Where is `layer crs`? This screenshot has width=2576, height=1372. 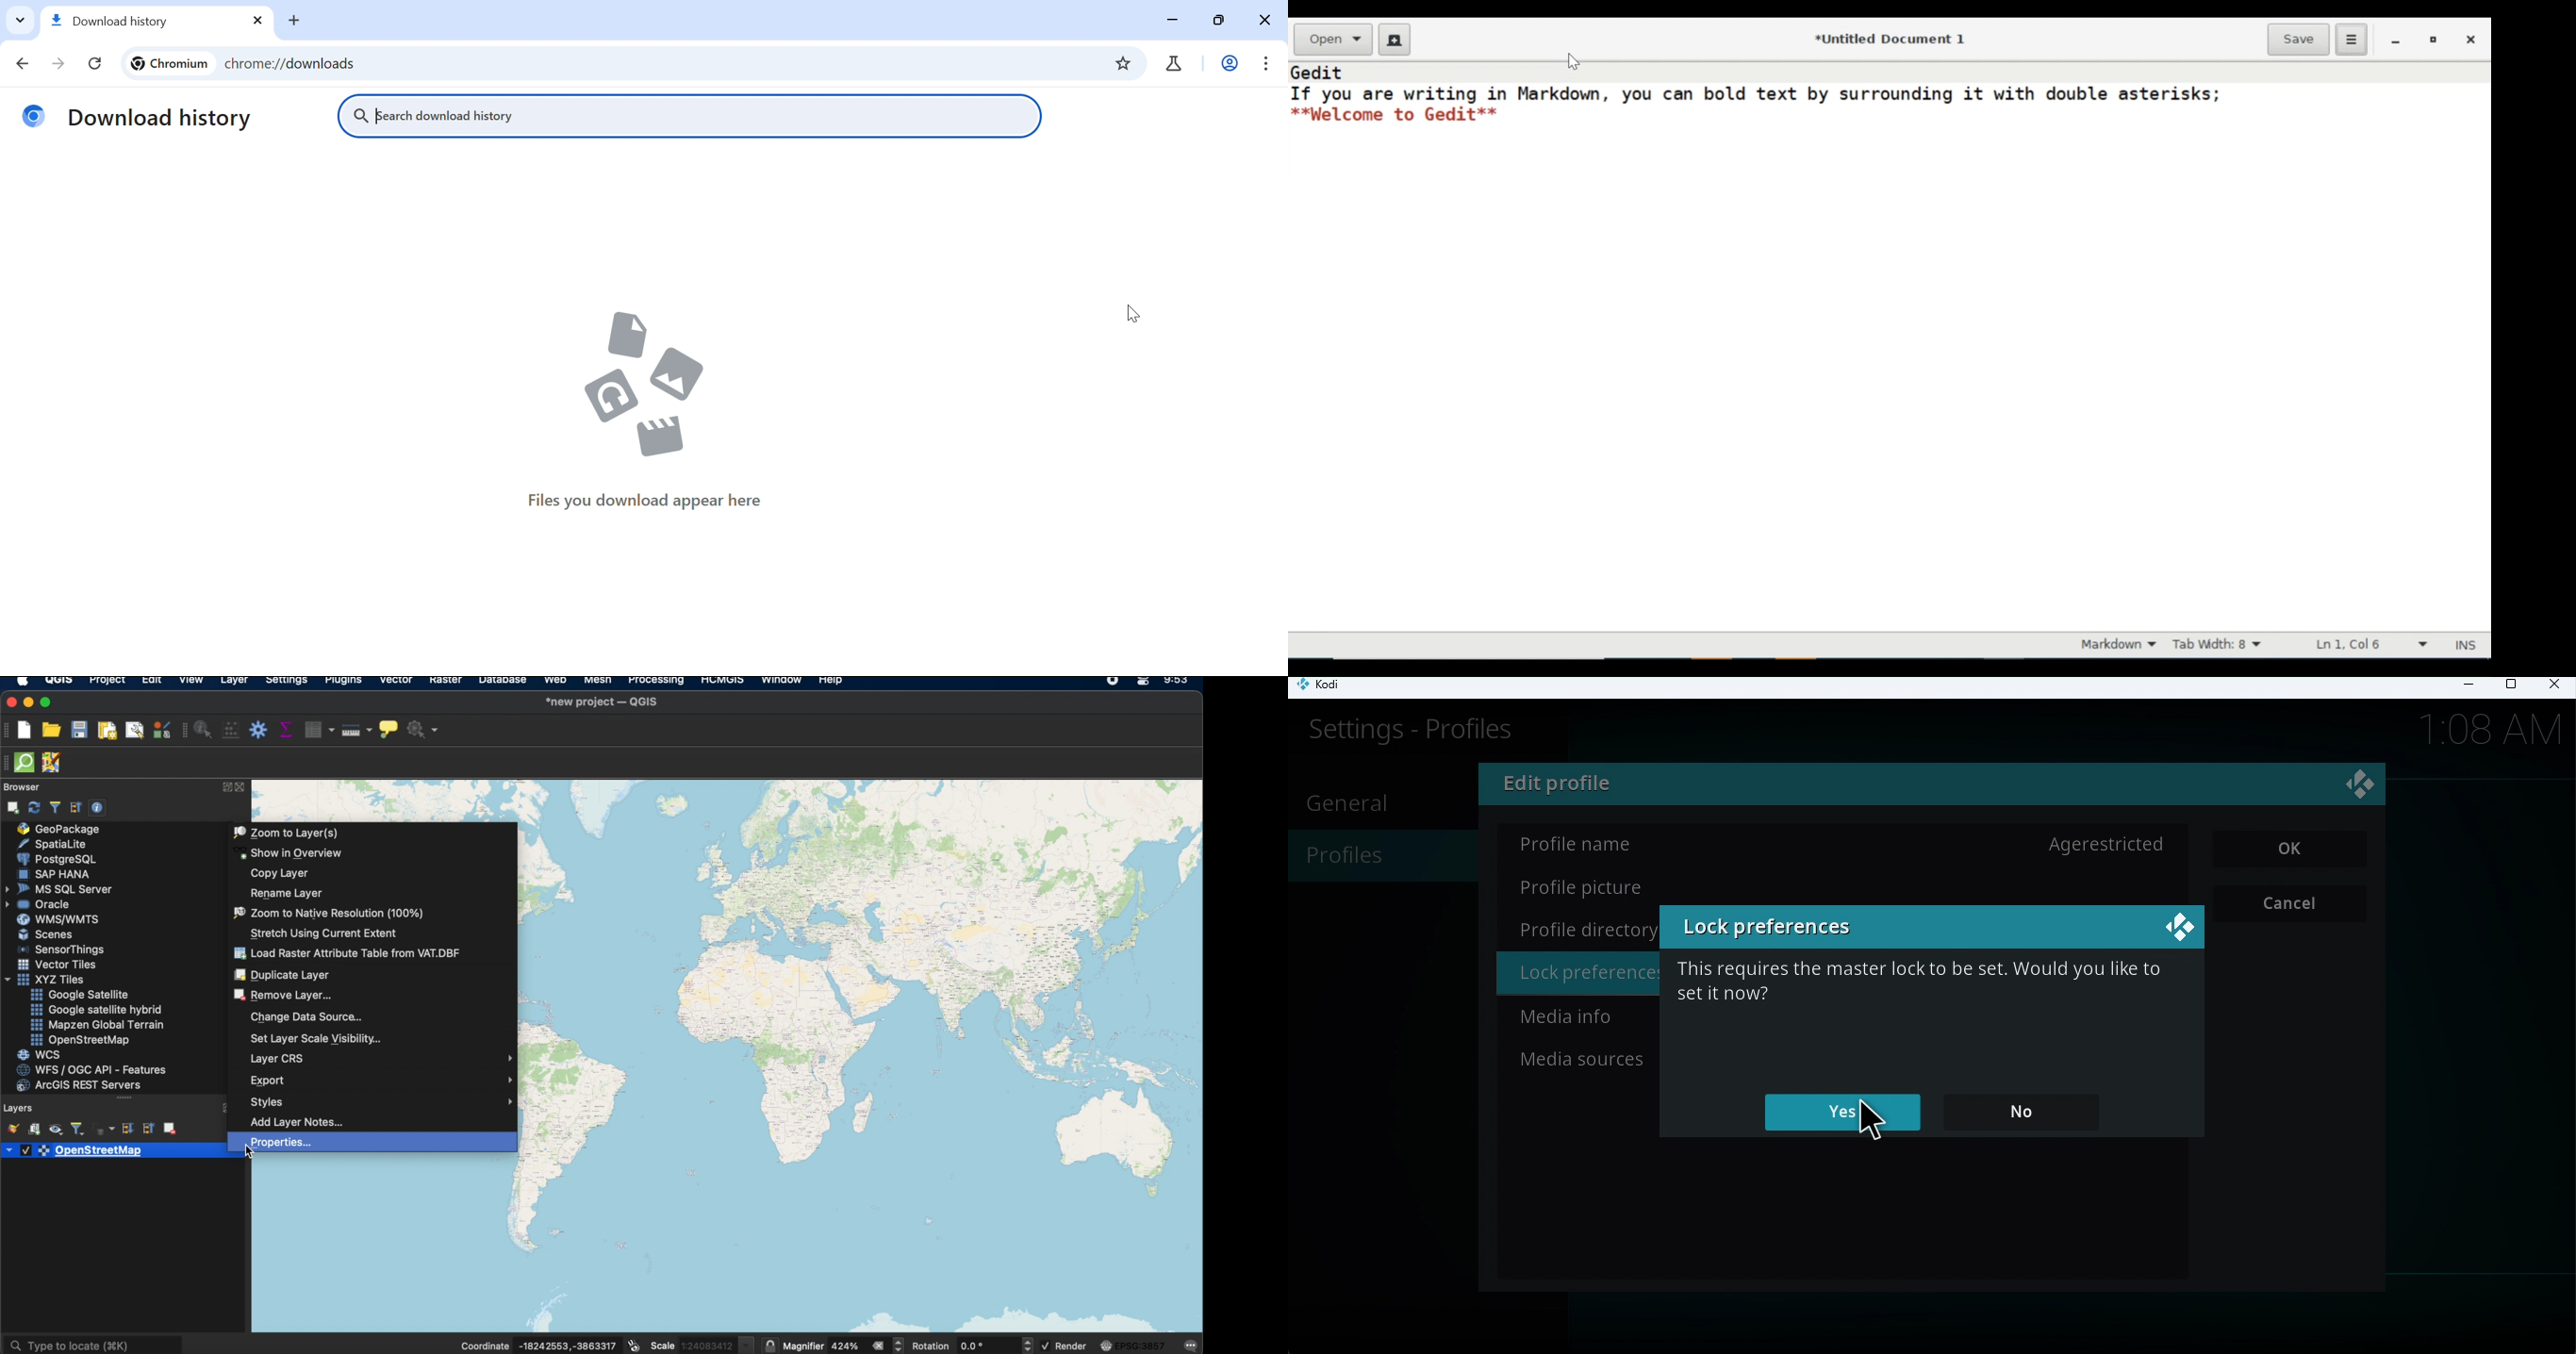 layer crs is located at coordinates (381, 1059).